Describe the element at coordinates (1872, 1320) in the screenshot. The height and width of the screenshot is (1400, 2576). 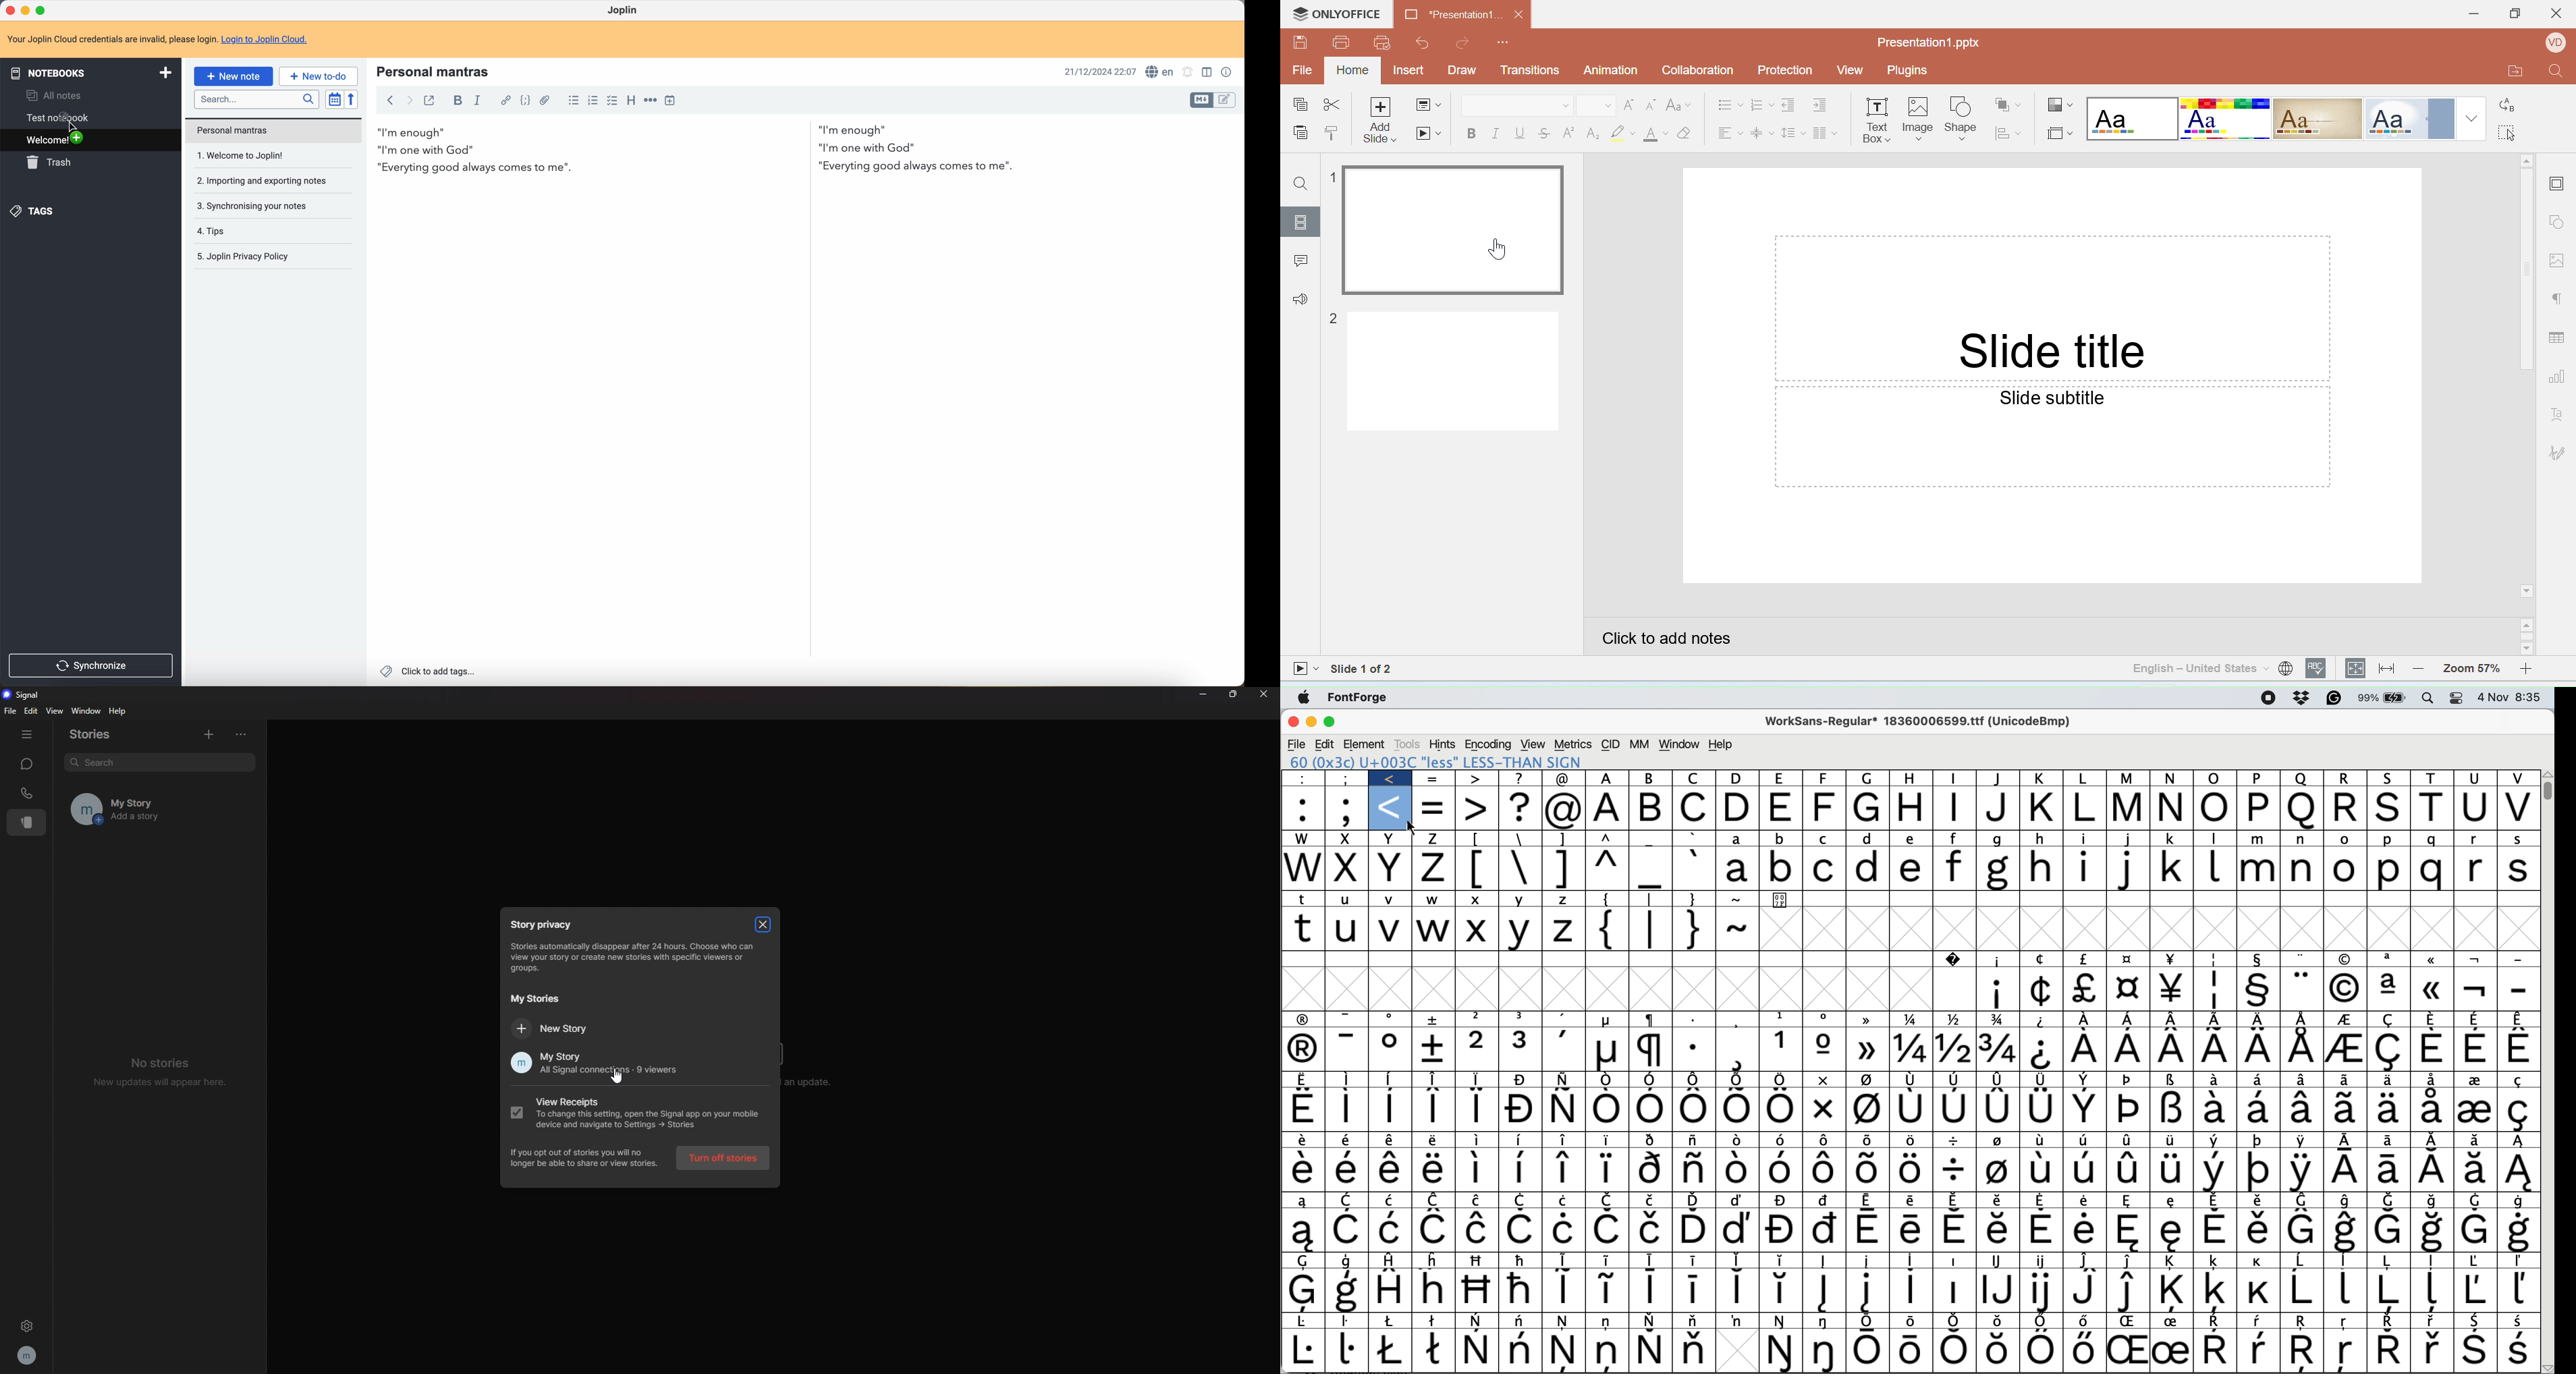
I see `Symbol` at that location.